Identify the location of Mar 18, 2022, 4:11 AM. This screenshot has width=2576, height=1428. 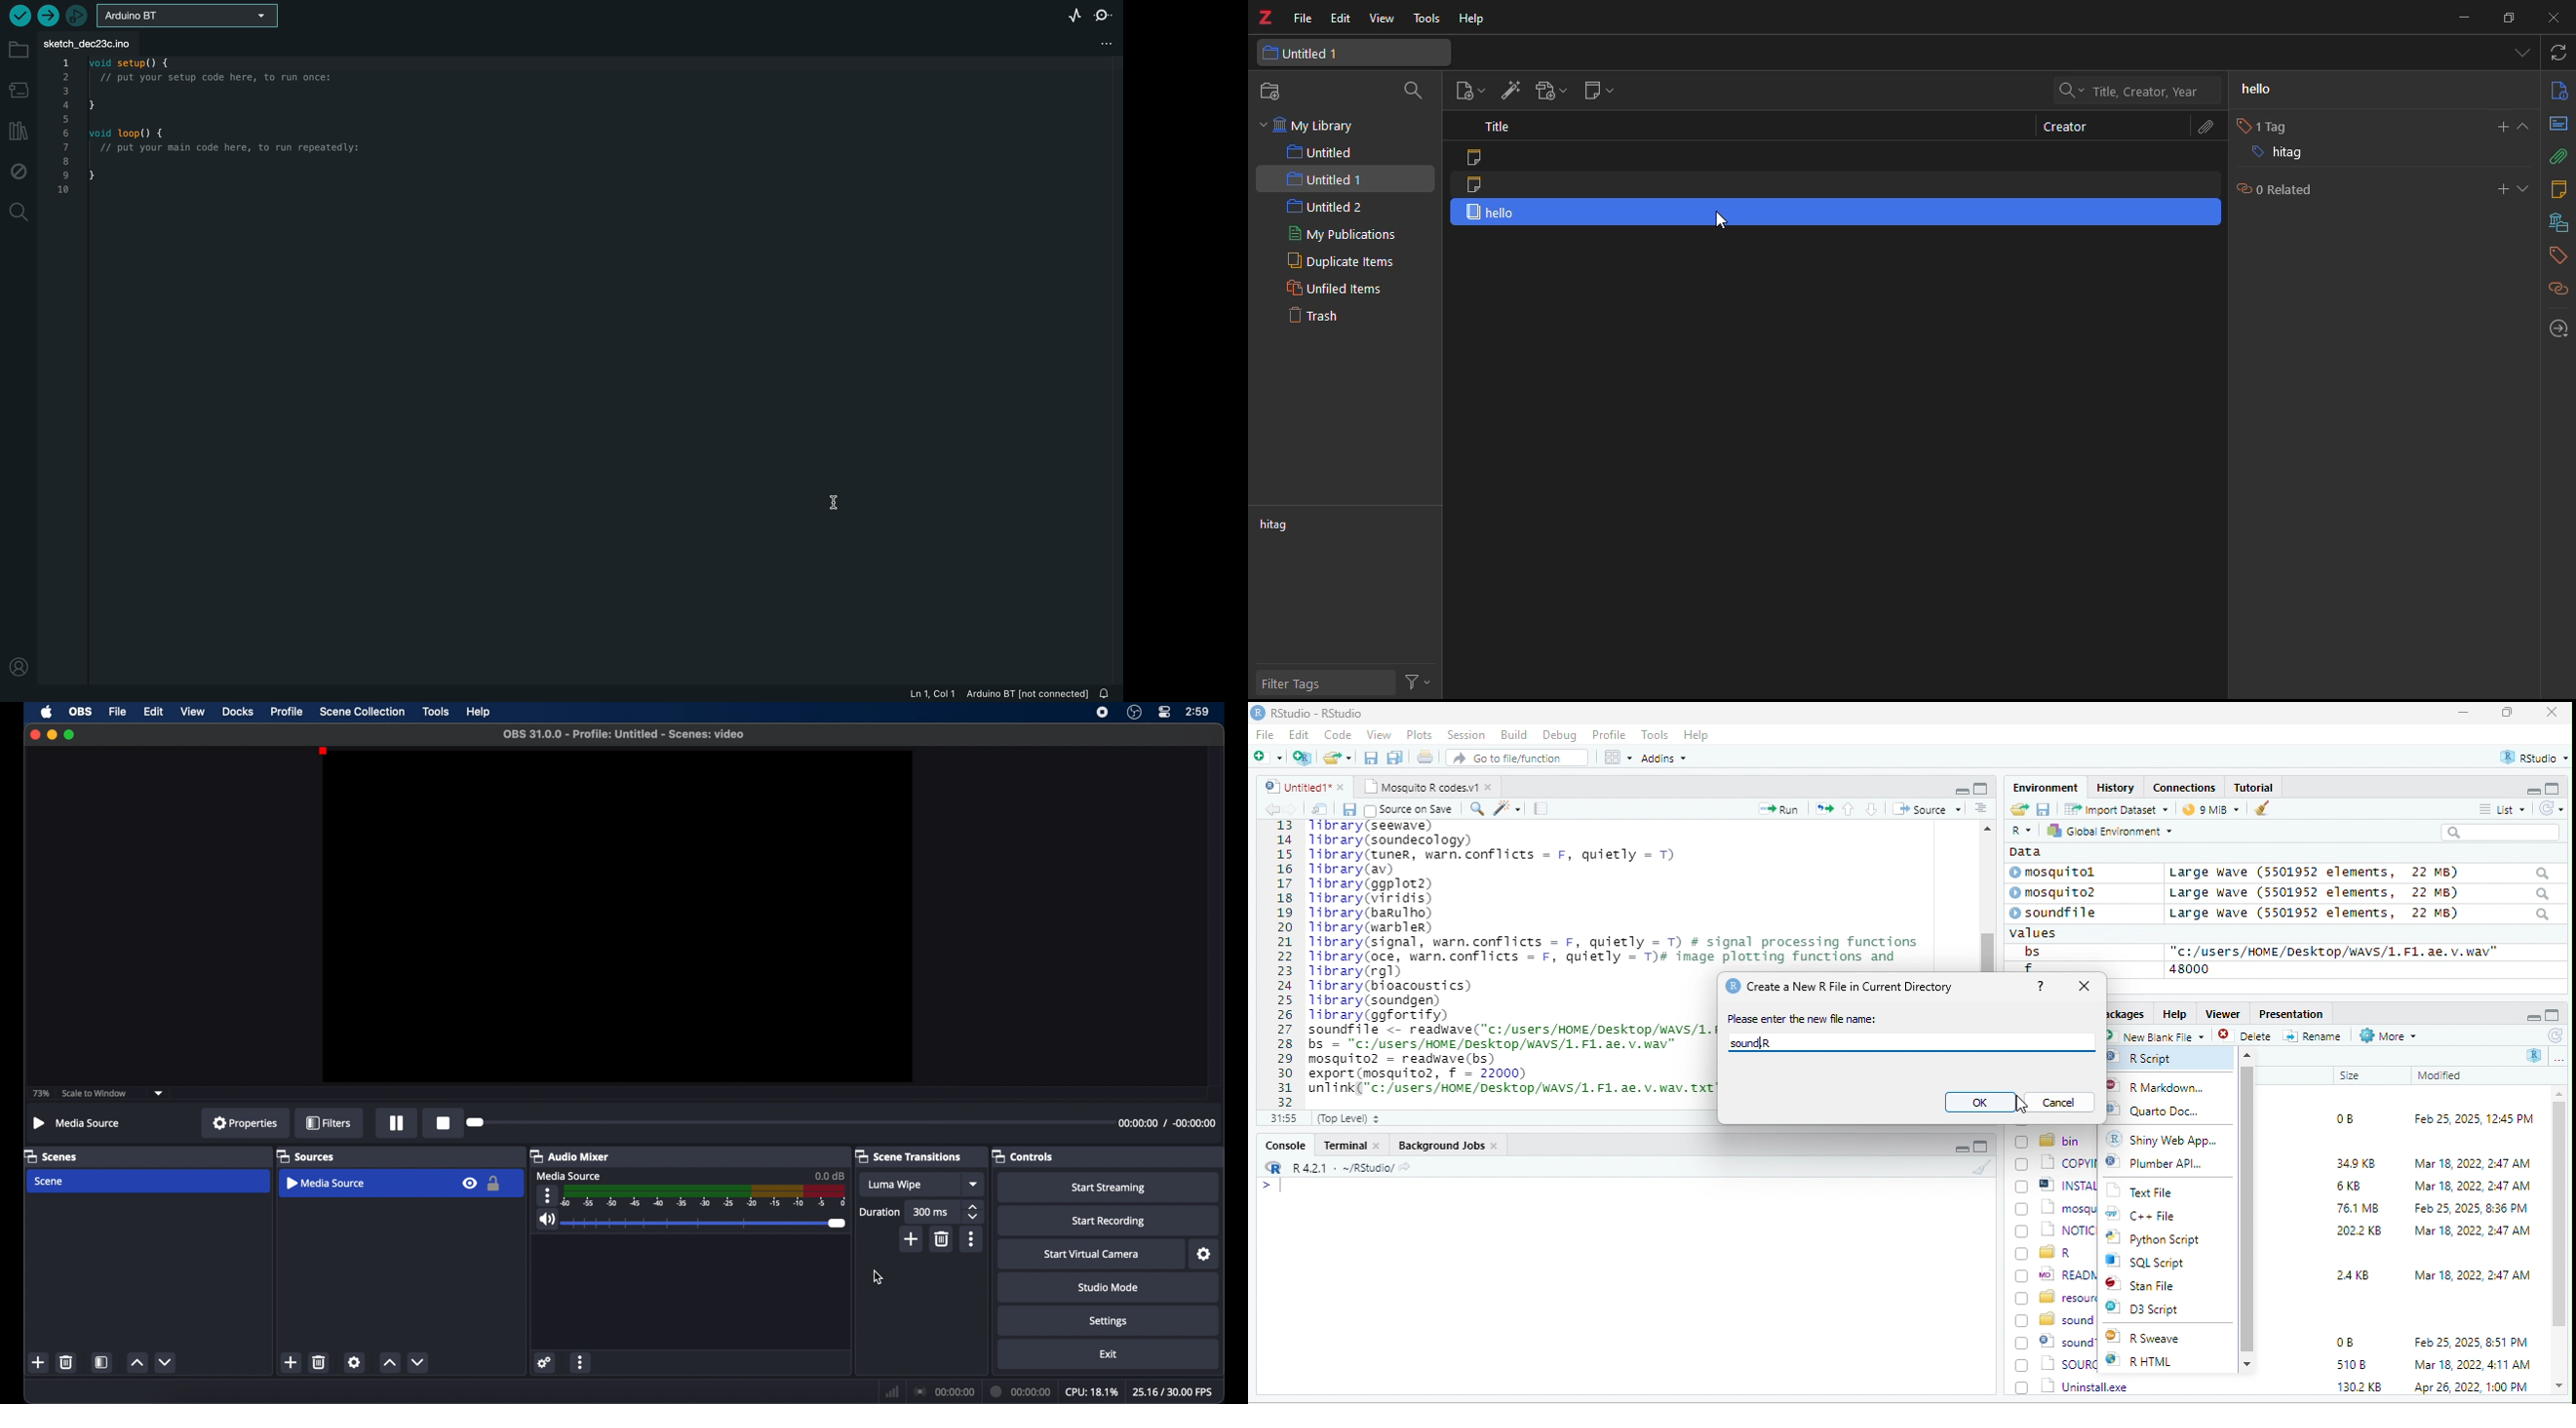
(2471, 1364).